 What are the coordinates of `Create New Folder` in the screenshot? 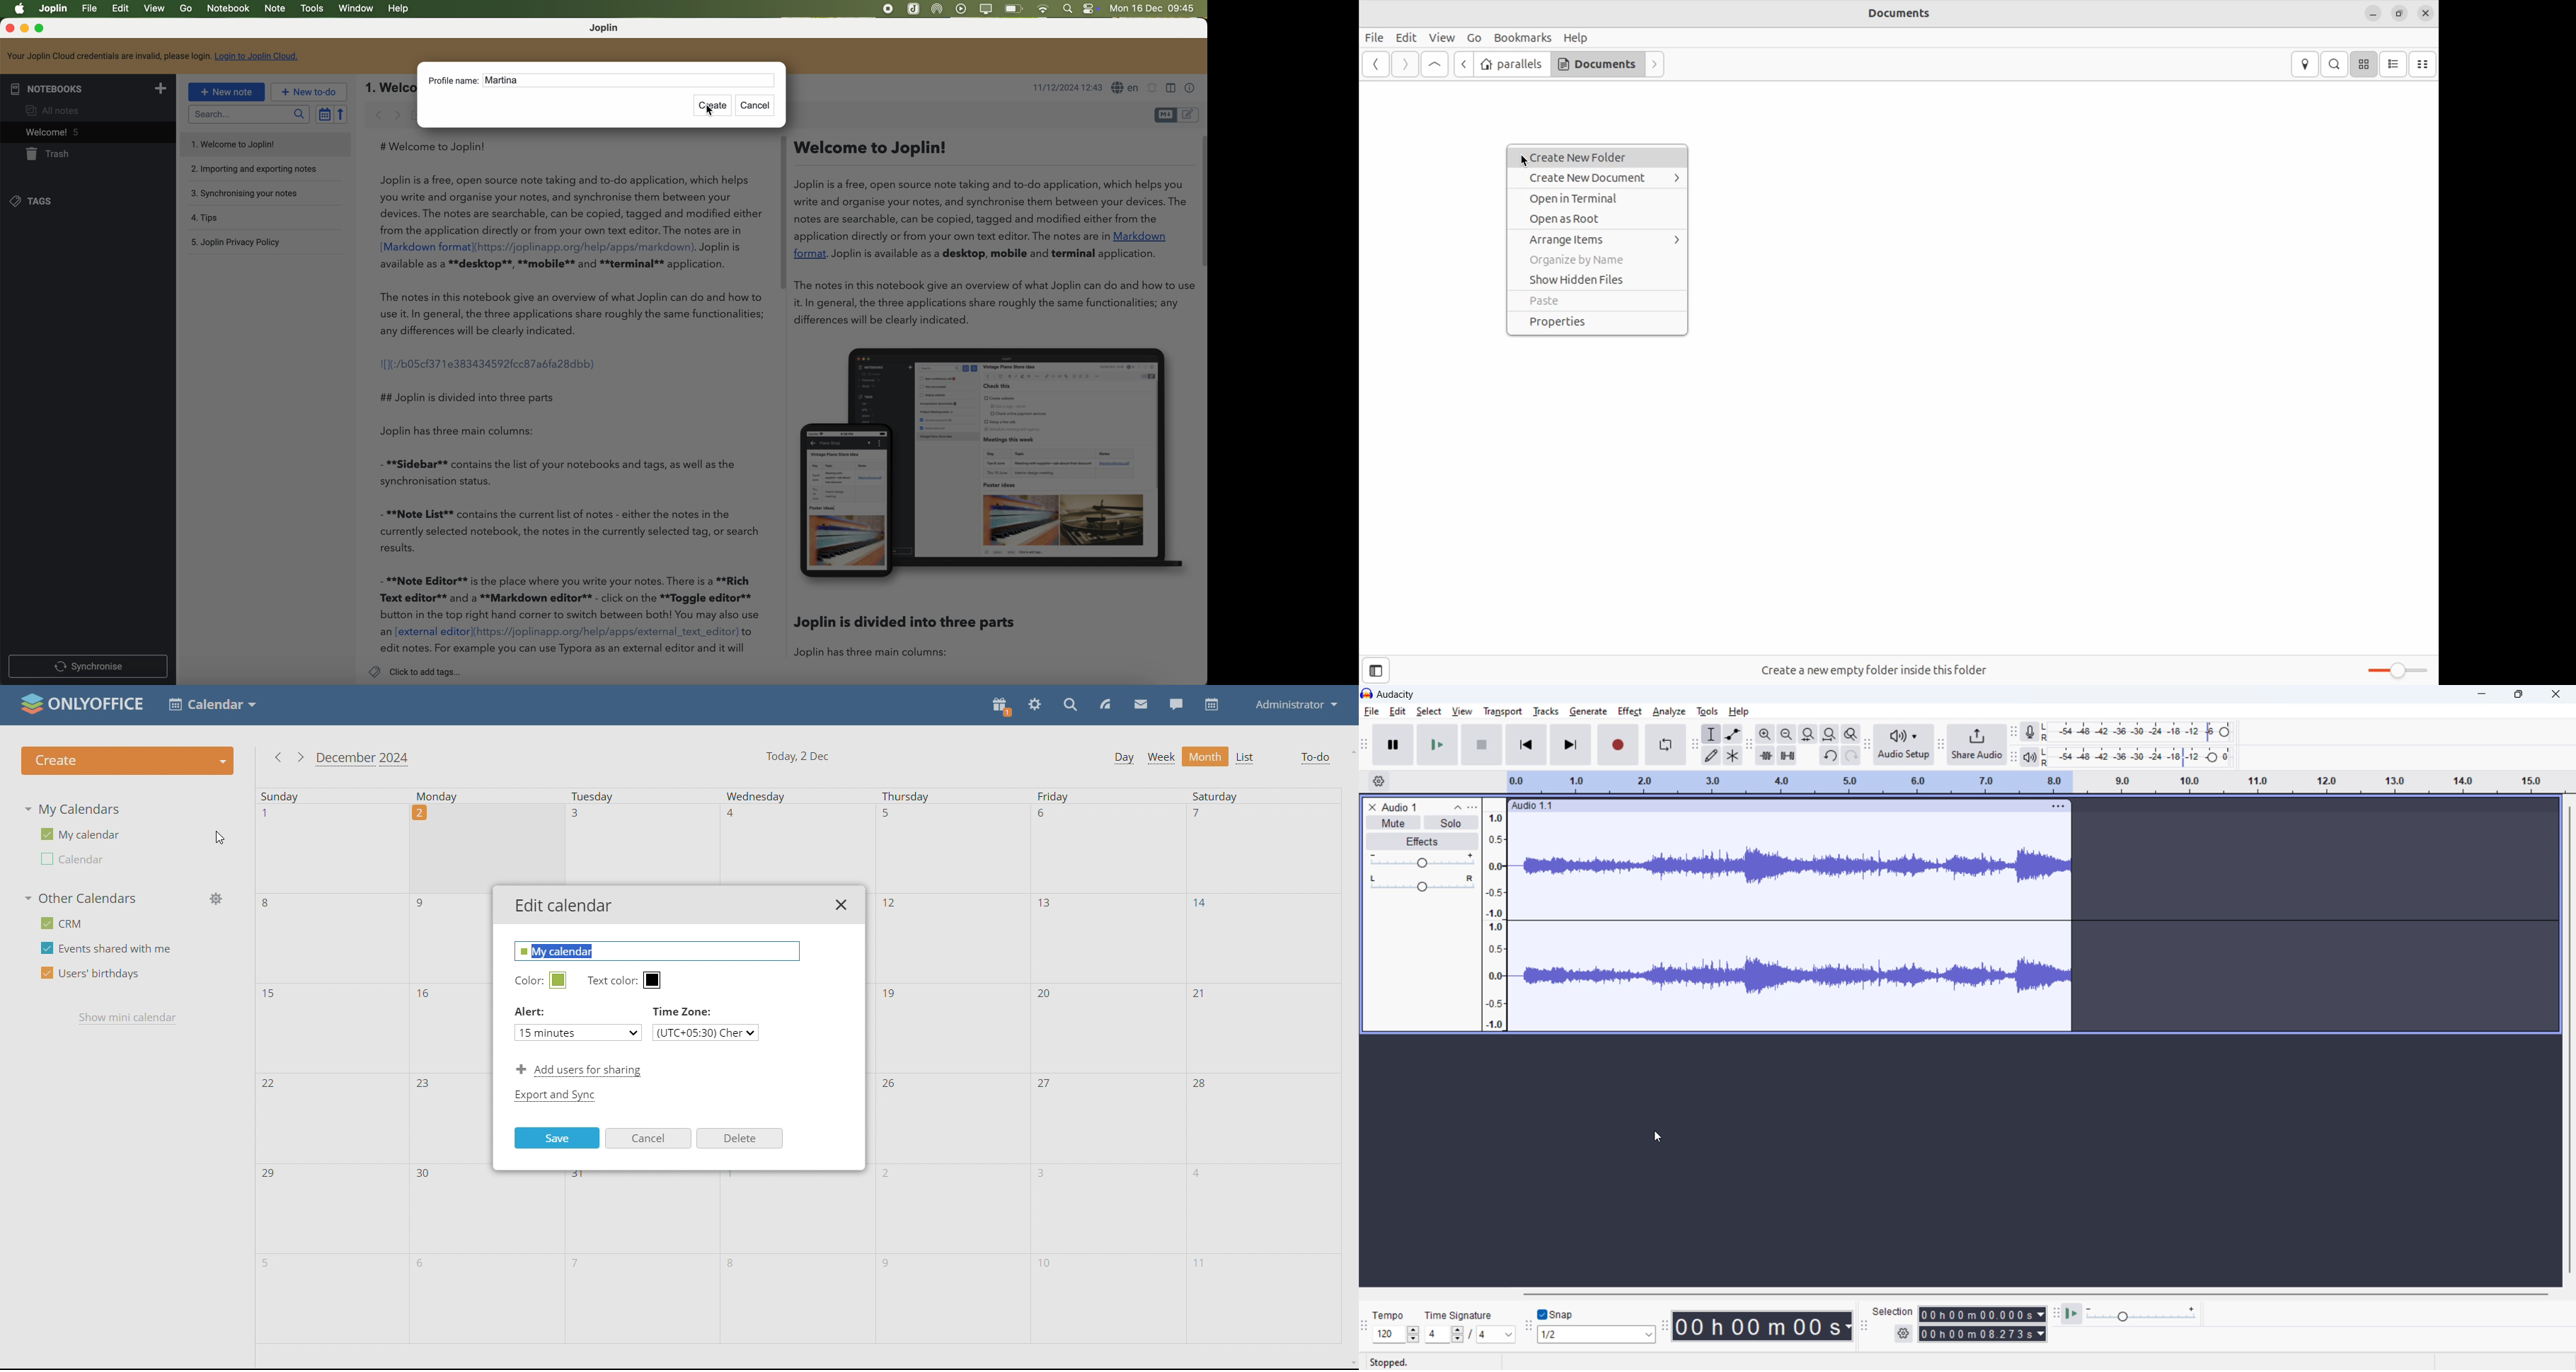 It's located at (1595, 157).